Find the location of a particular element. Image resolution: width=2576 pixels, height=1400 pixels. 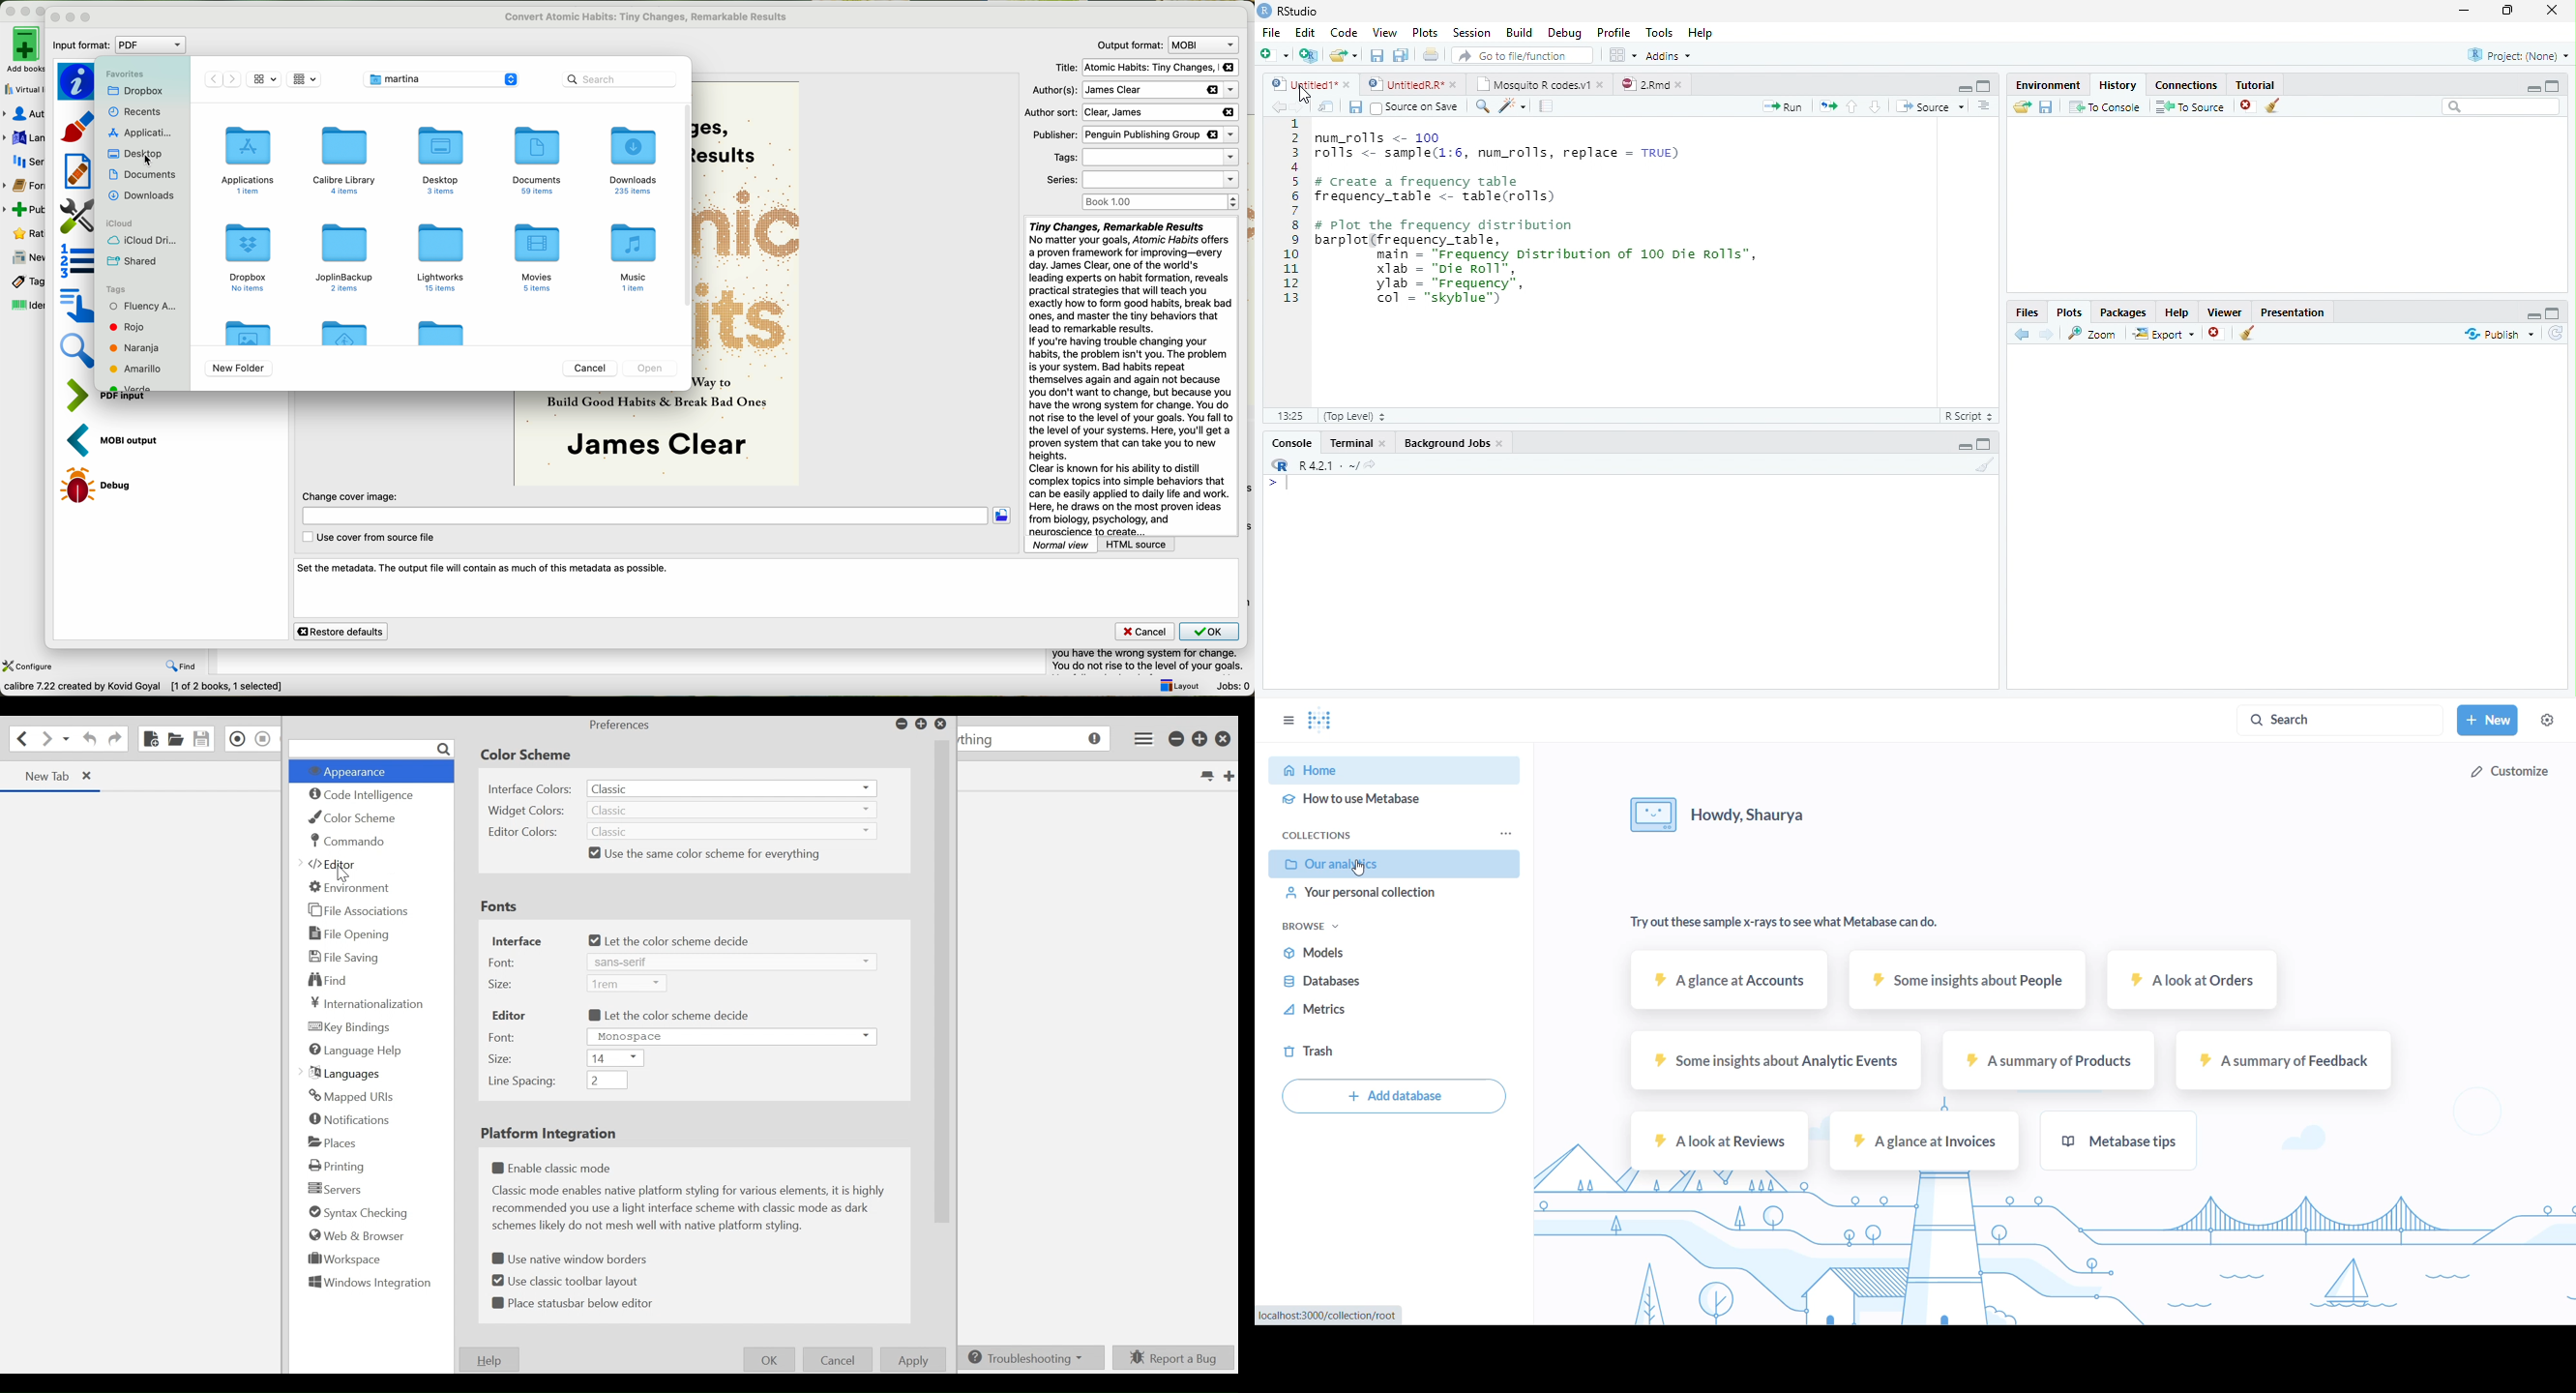

Book 1.00 is located at coordinates (1161, 203).